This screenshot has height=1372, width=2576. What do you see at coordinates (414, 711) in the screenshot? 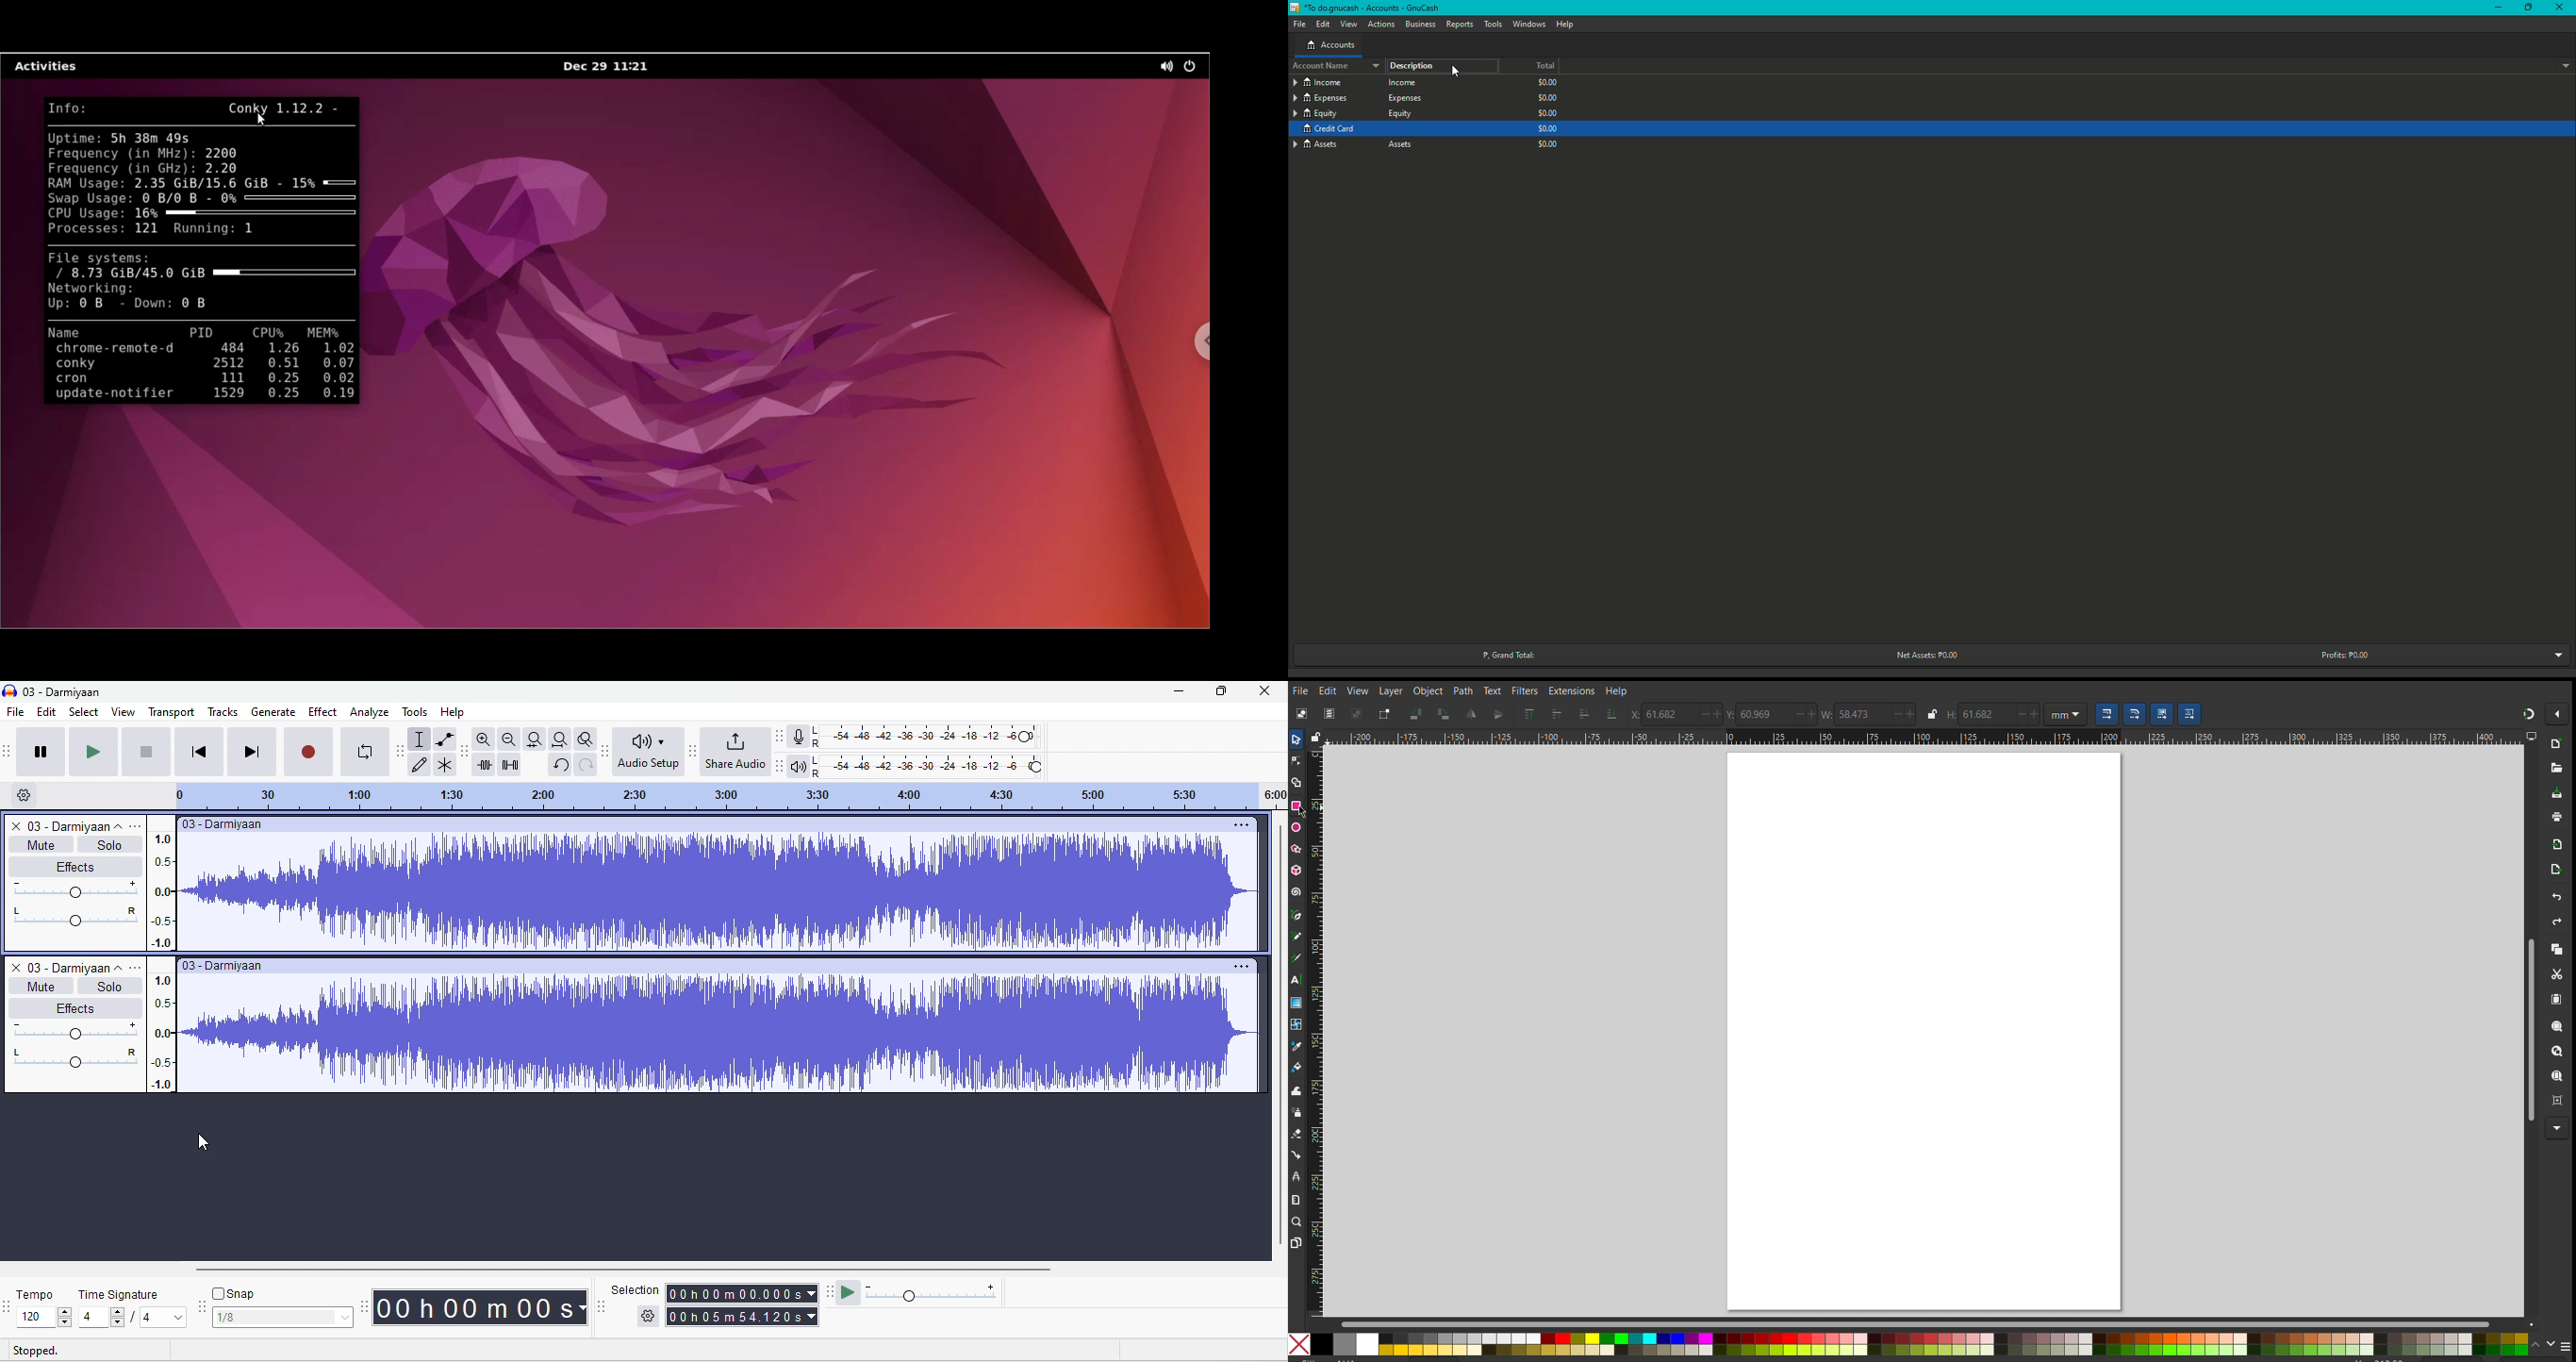
I see `tools` at bounding box center [414, 711].